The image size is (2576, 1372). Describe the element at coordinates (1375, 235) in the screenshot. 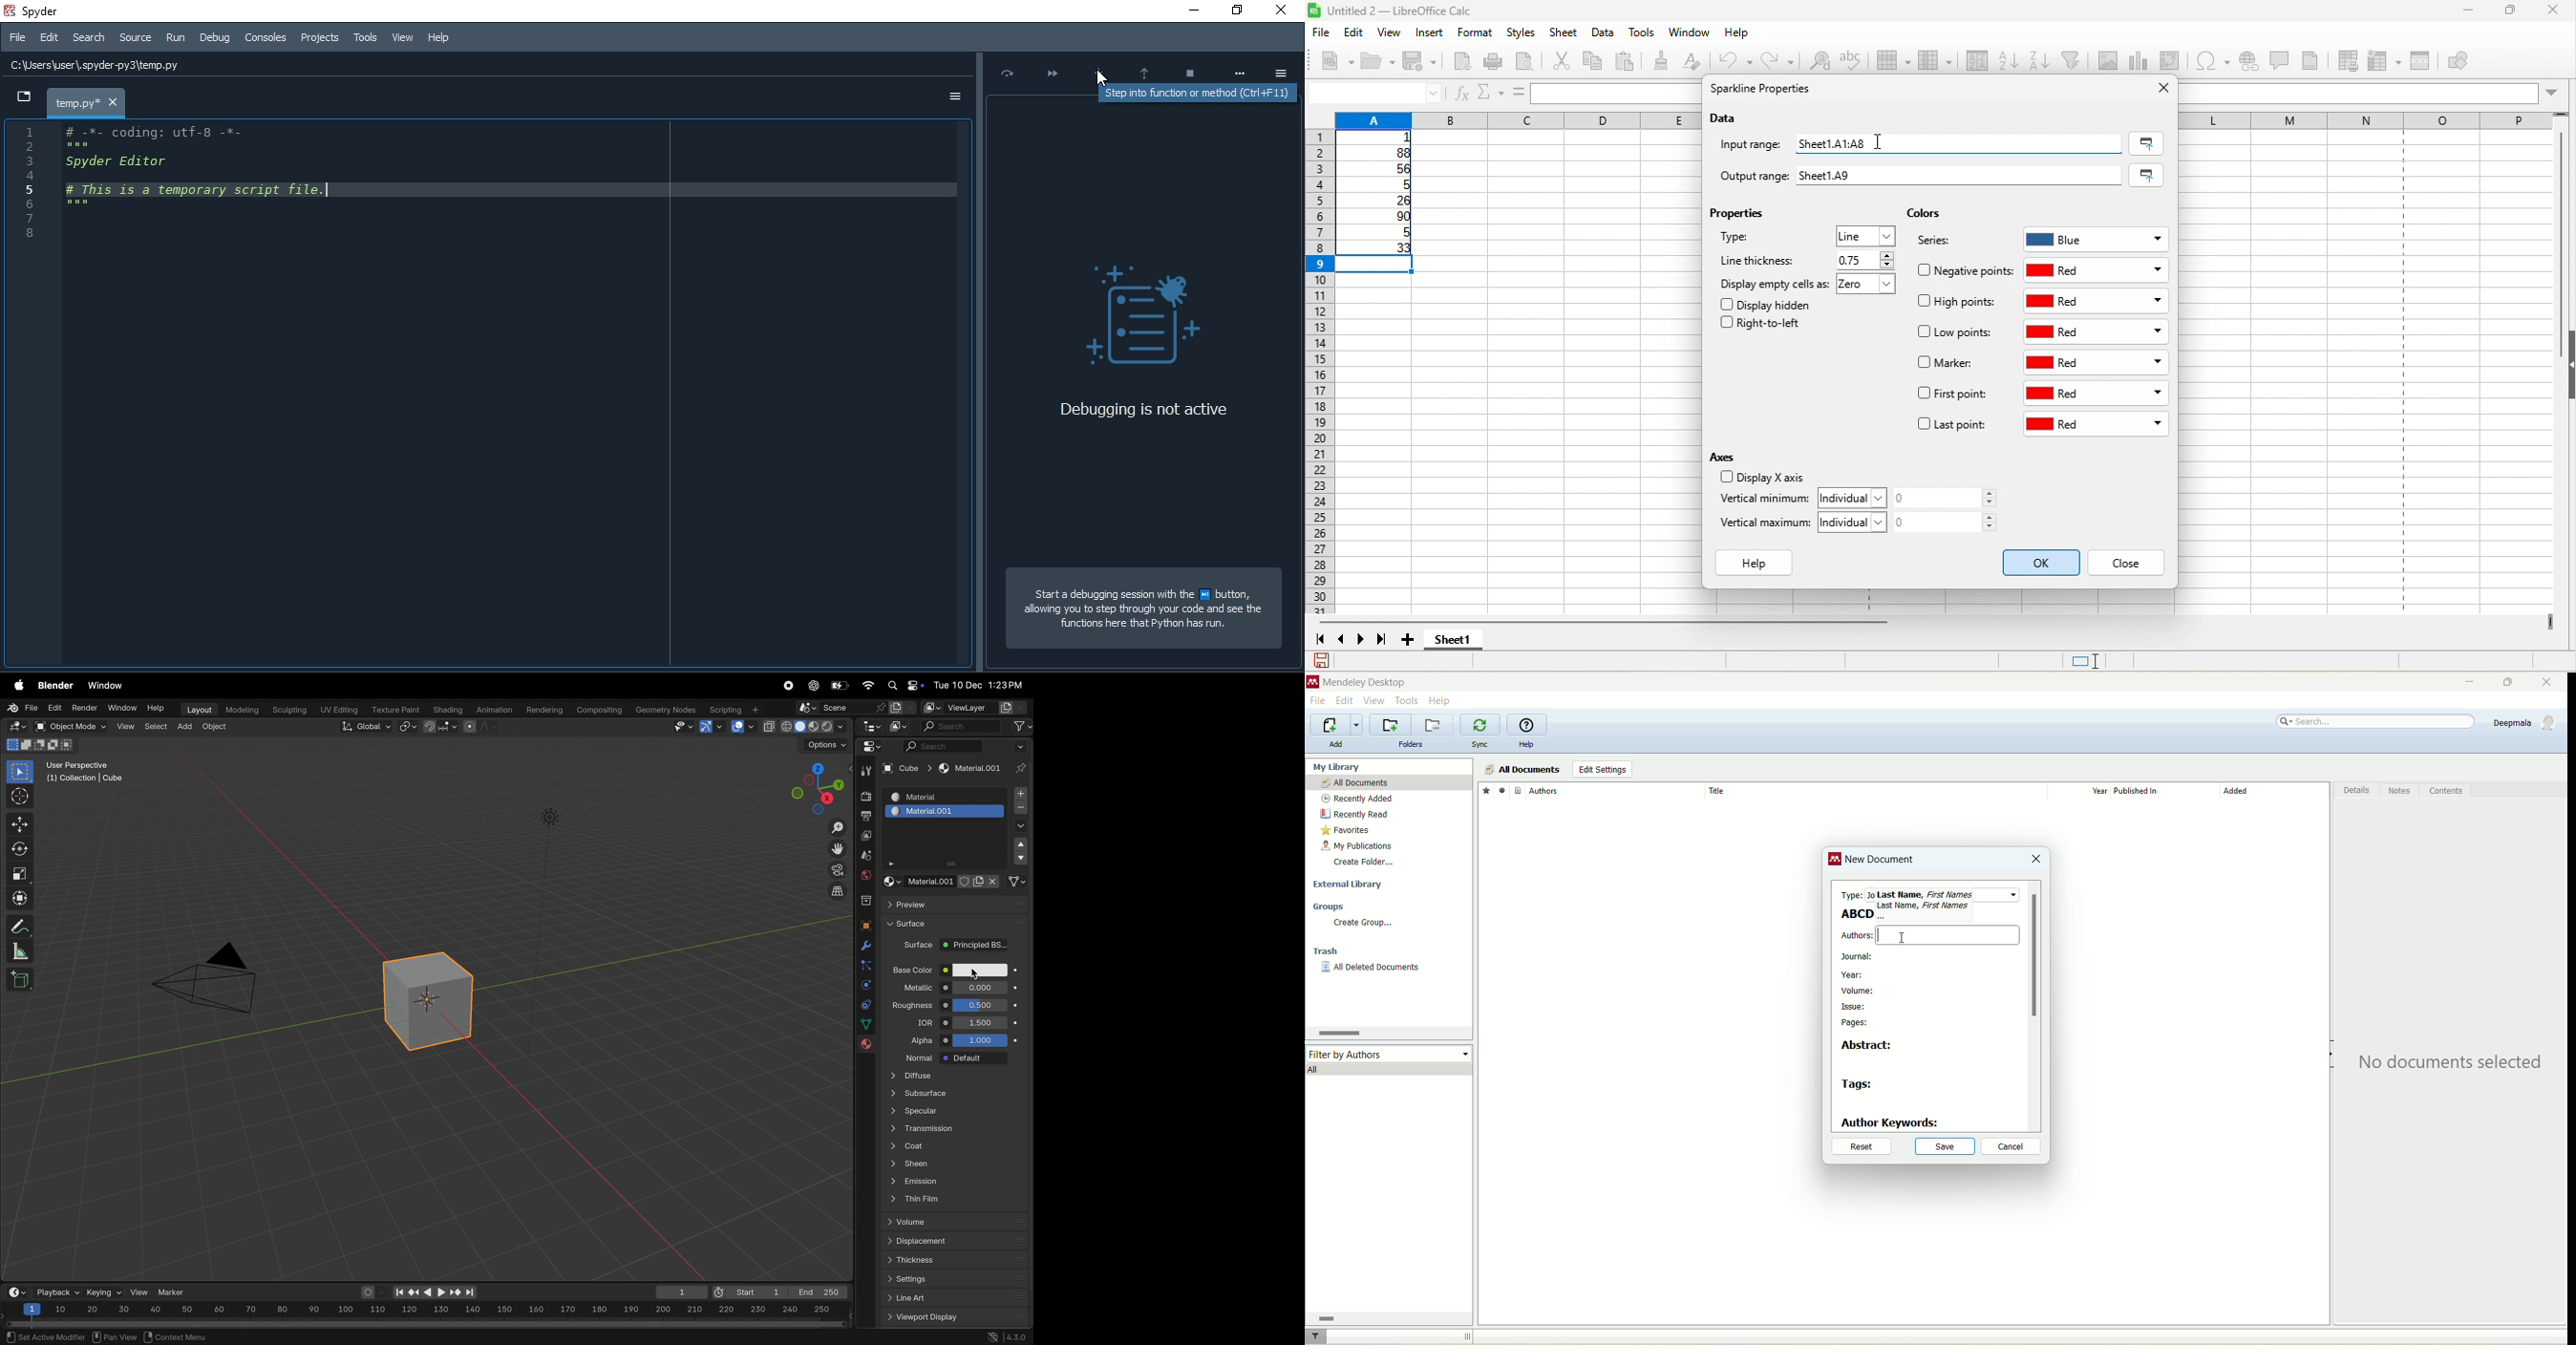

I see `5` at that location.